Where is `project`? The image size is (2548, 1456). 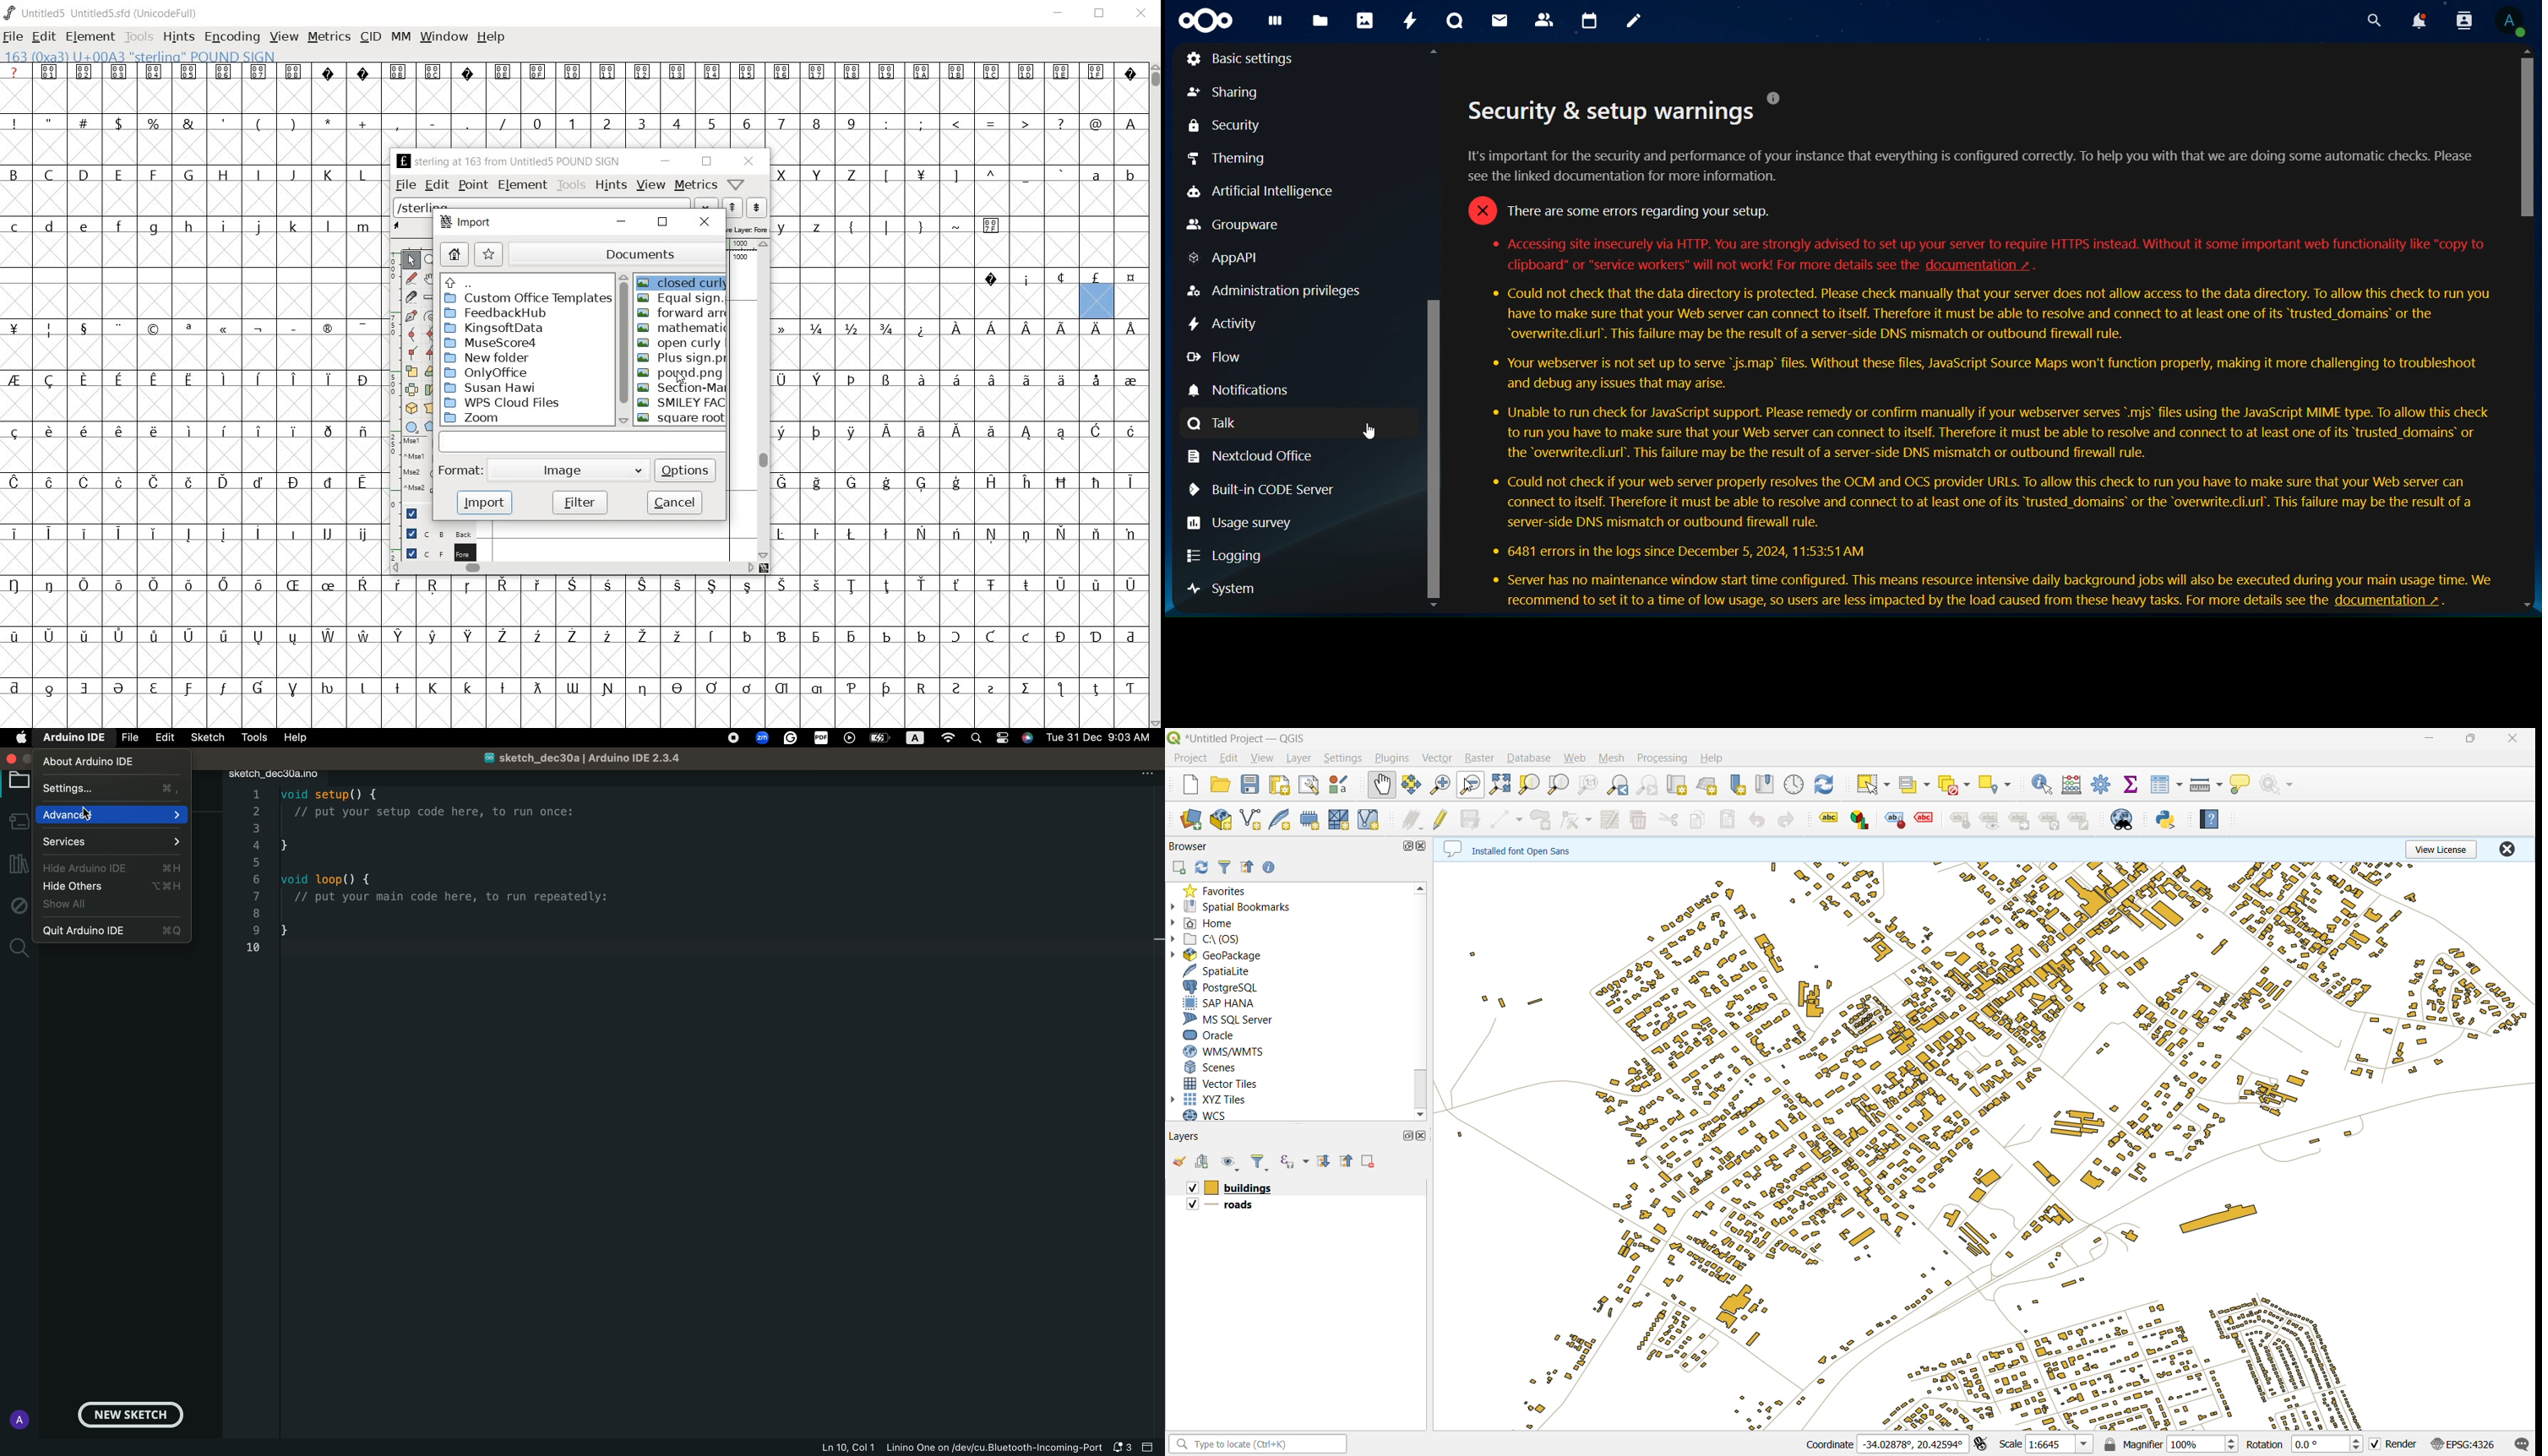
project is located at coordinates (1190, 759).